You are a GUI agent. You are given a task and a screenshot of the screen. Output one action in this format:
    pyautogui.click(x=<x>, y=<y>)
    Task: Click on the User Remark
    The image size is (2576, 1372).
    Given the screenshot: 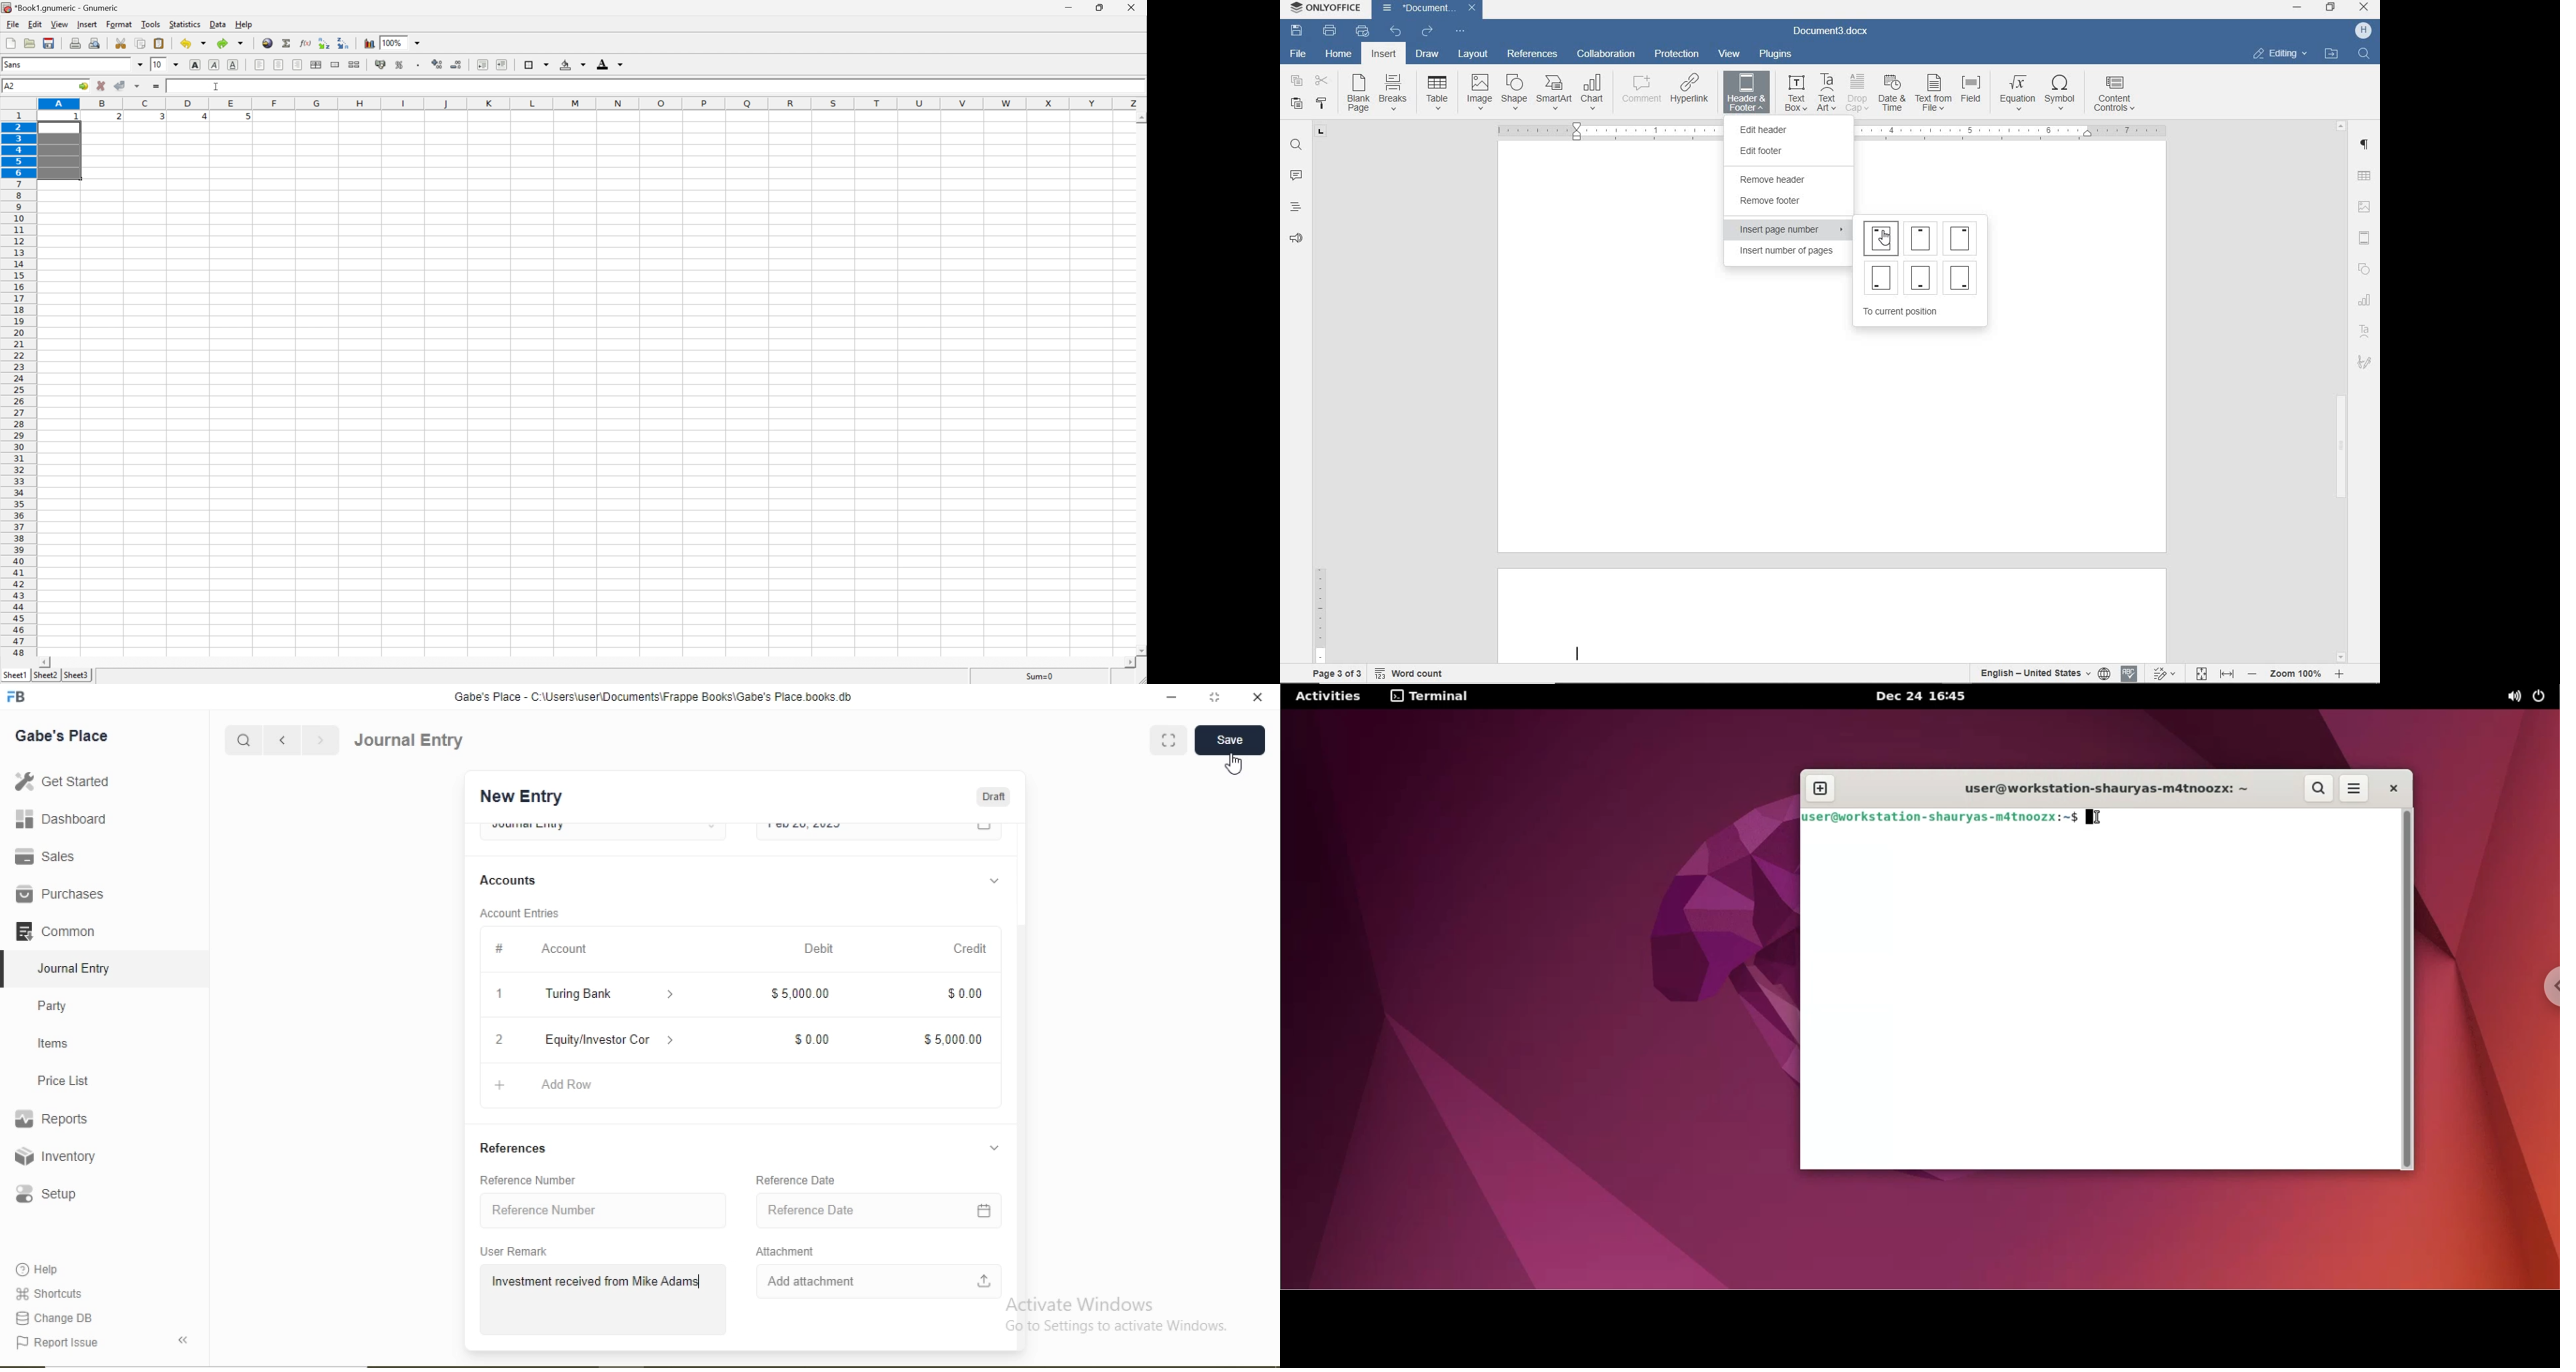 What is the action you would take?
    pyautogui.click(x=513, y=1251)
    